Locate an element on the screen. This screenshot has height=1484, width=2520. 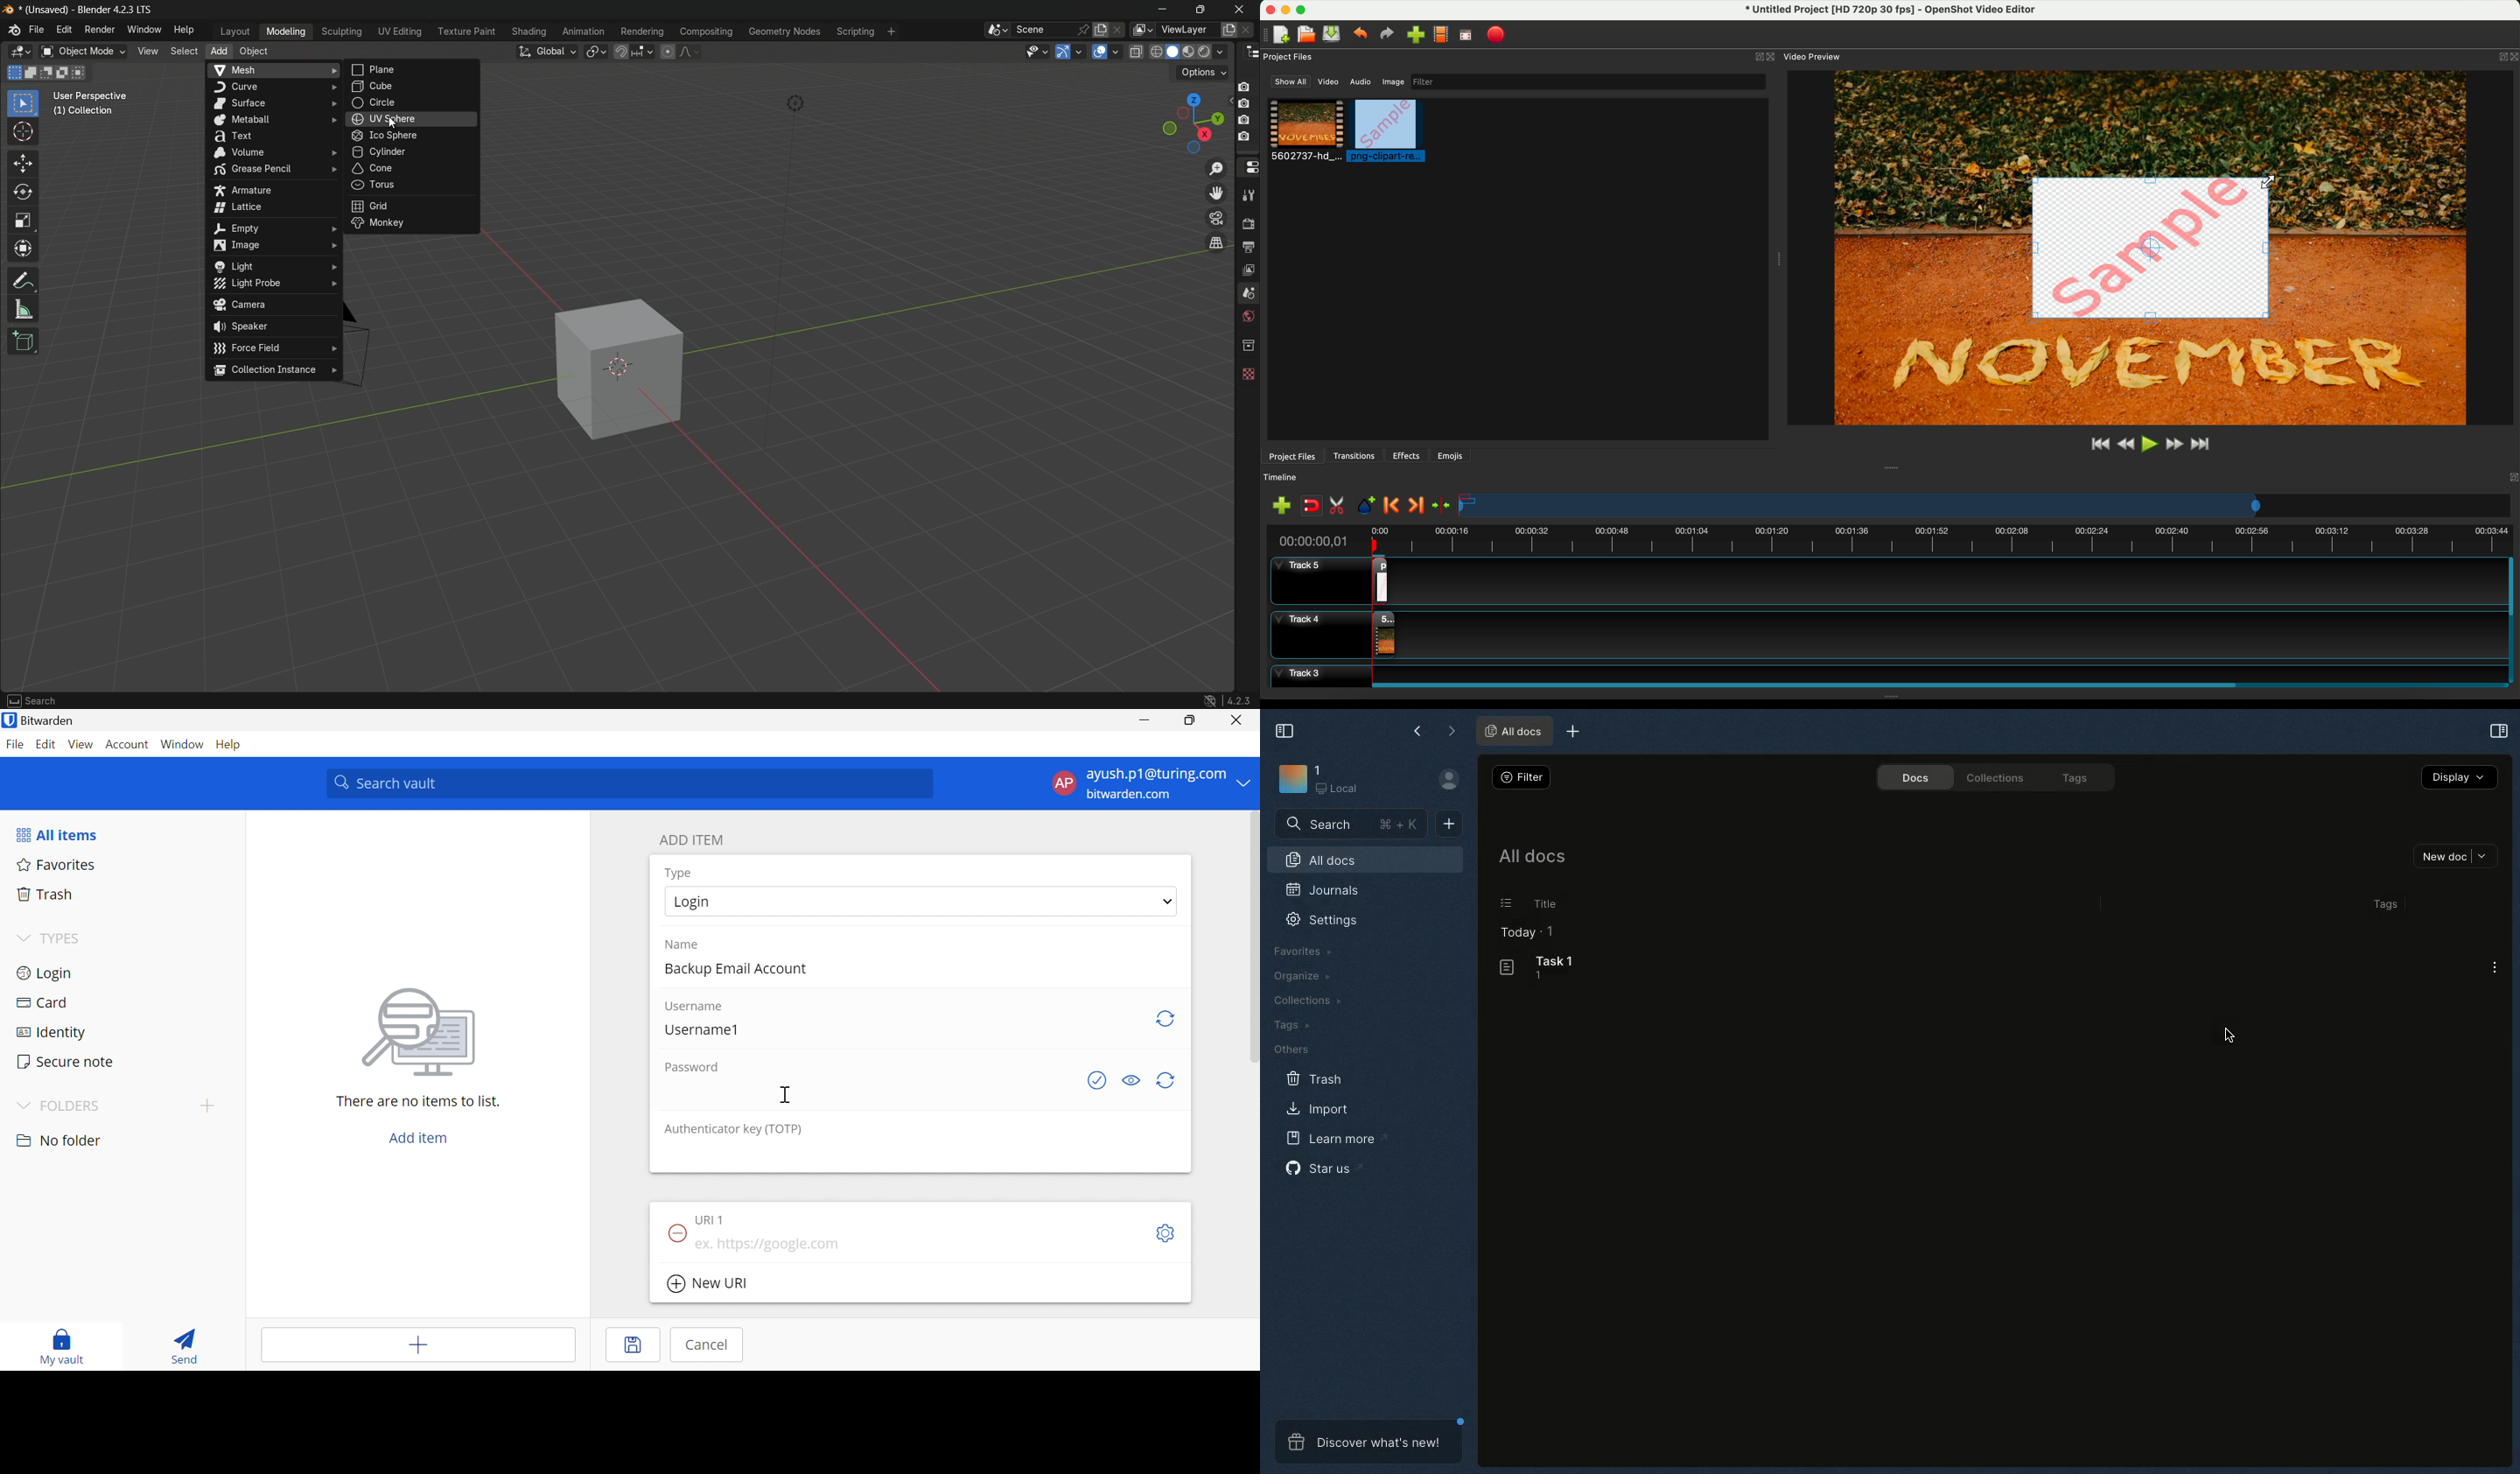
Title is located at coordinates (1552, 903).